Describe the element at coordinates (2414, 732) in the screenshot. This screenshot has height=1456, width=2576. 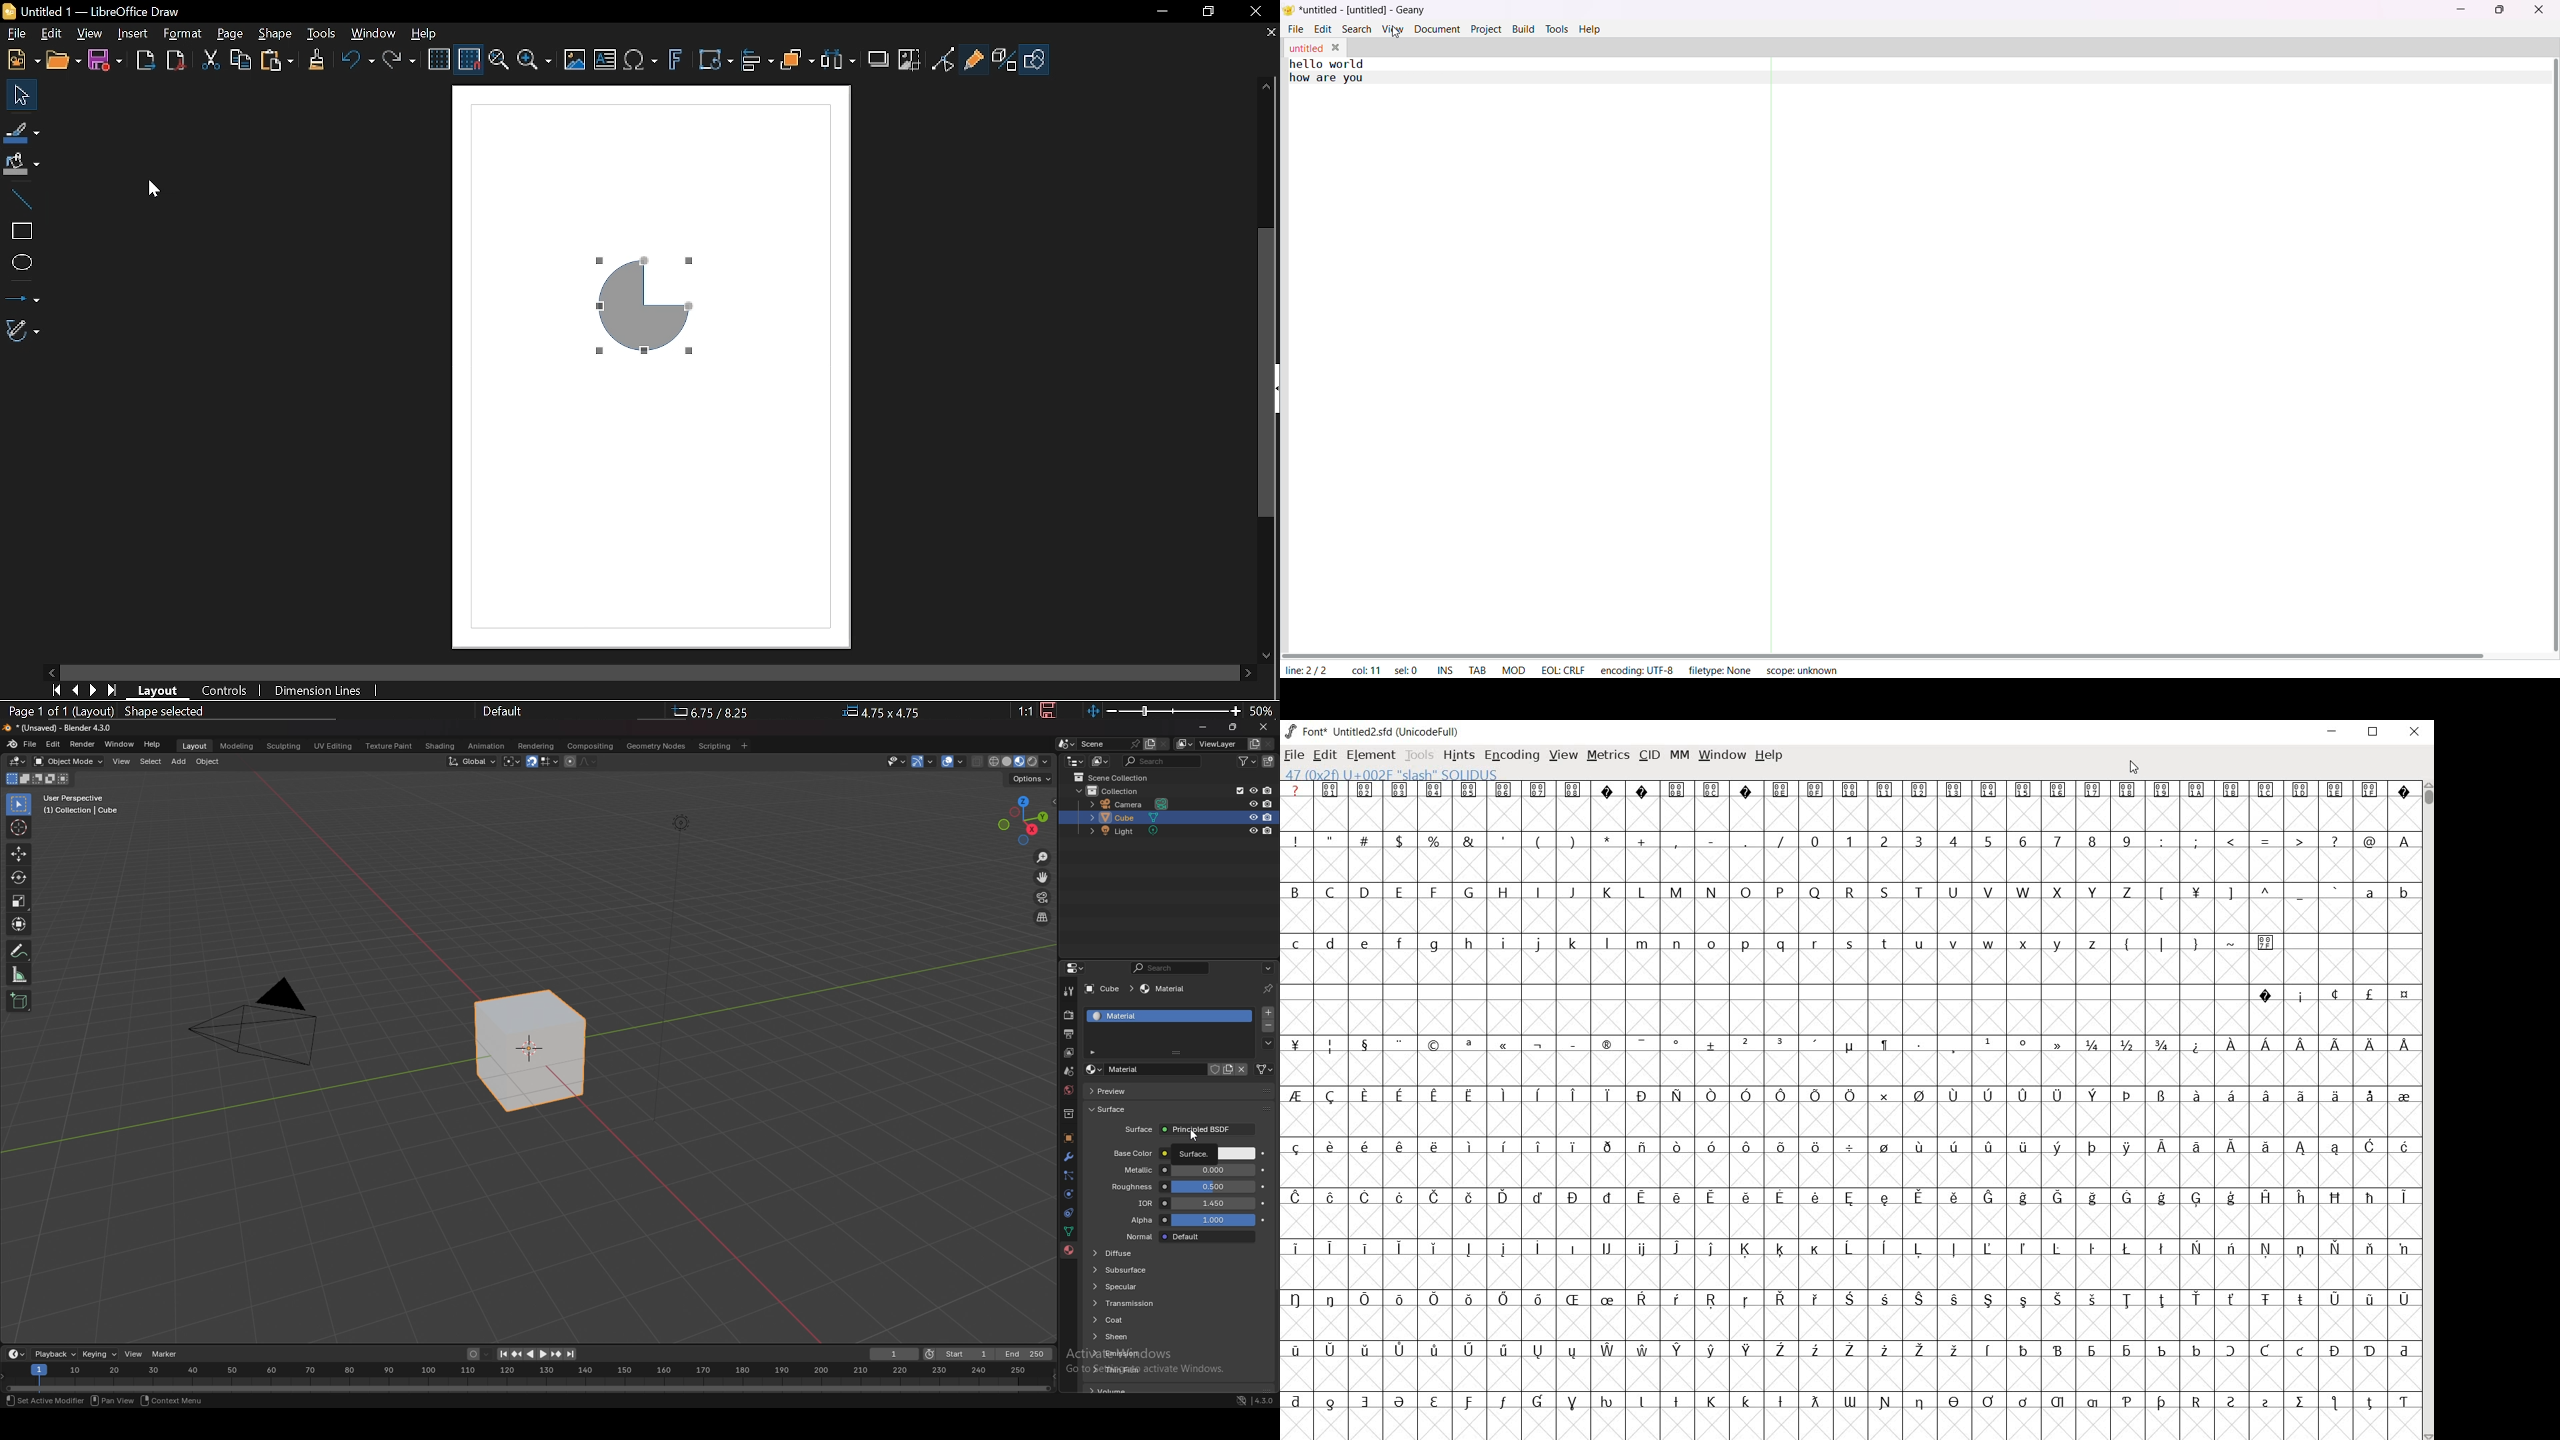
I see `CLOSE` at that location.